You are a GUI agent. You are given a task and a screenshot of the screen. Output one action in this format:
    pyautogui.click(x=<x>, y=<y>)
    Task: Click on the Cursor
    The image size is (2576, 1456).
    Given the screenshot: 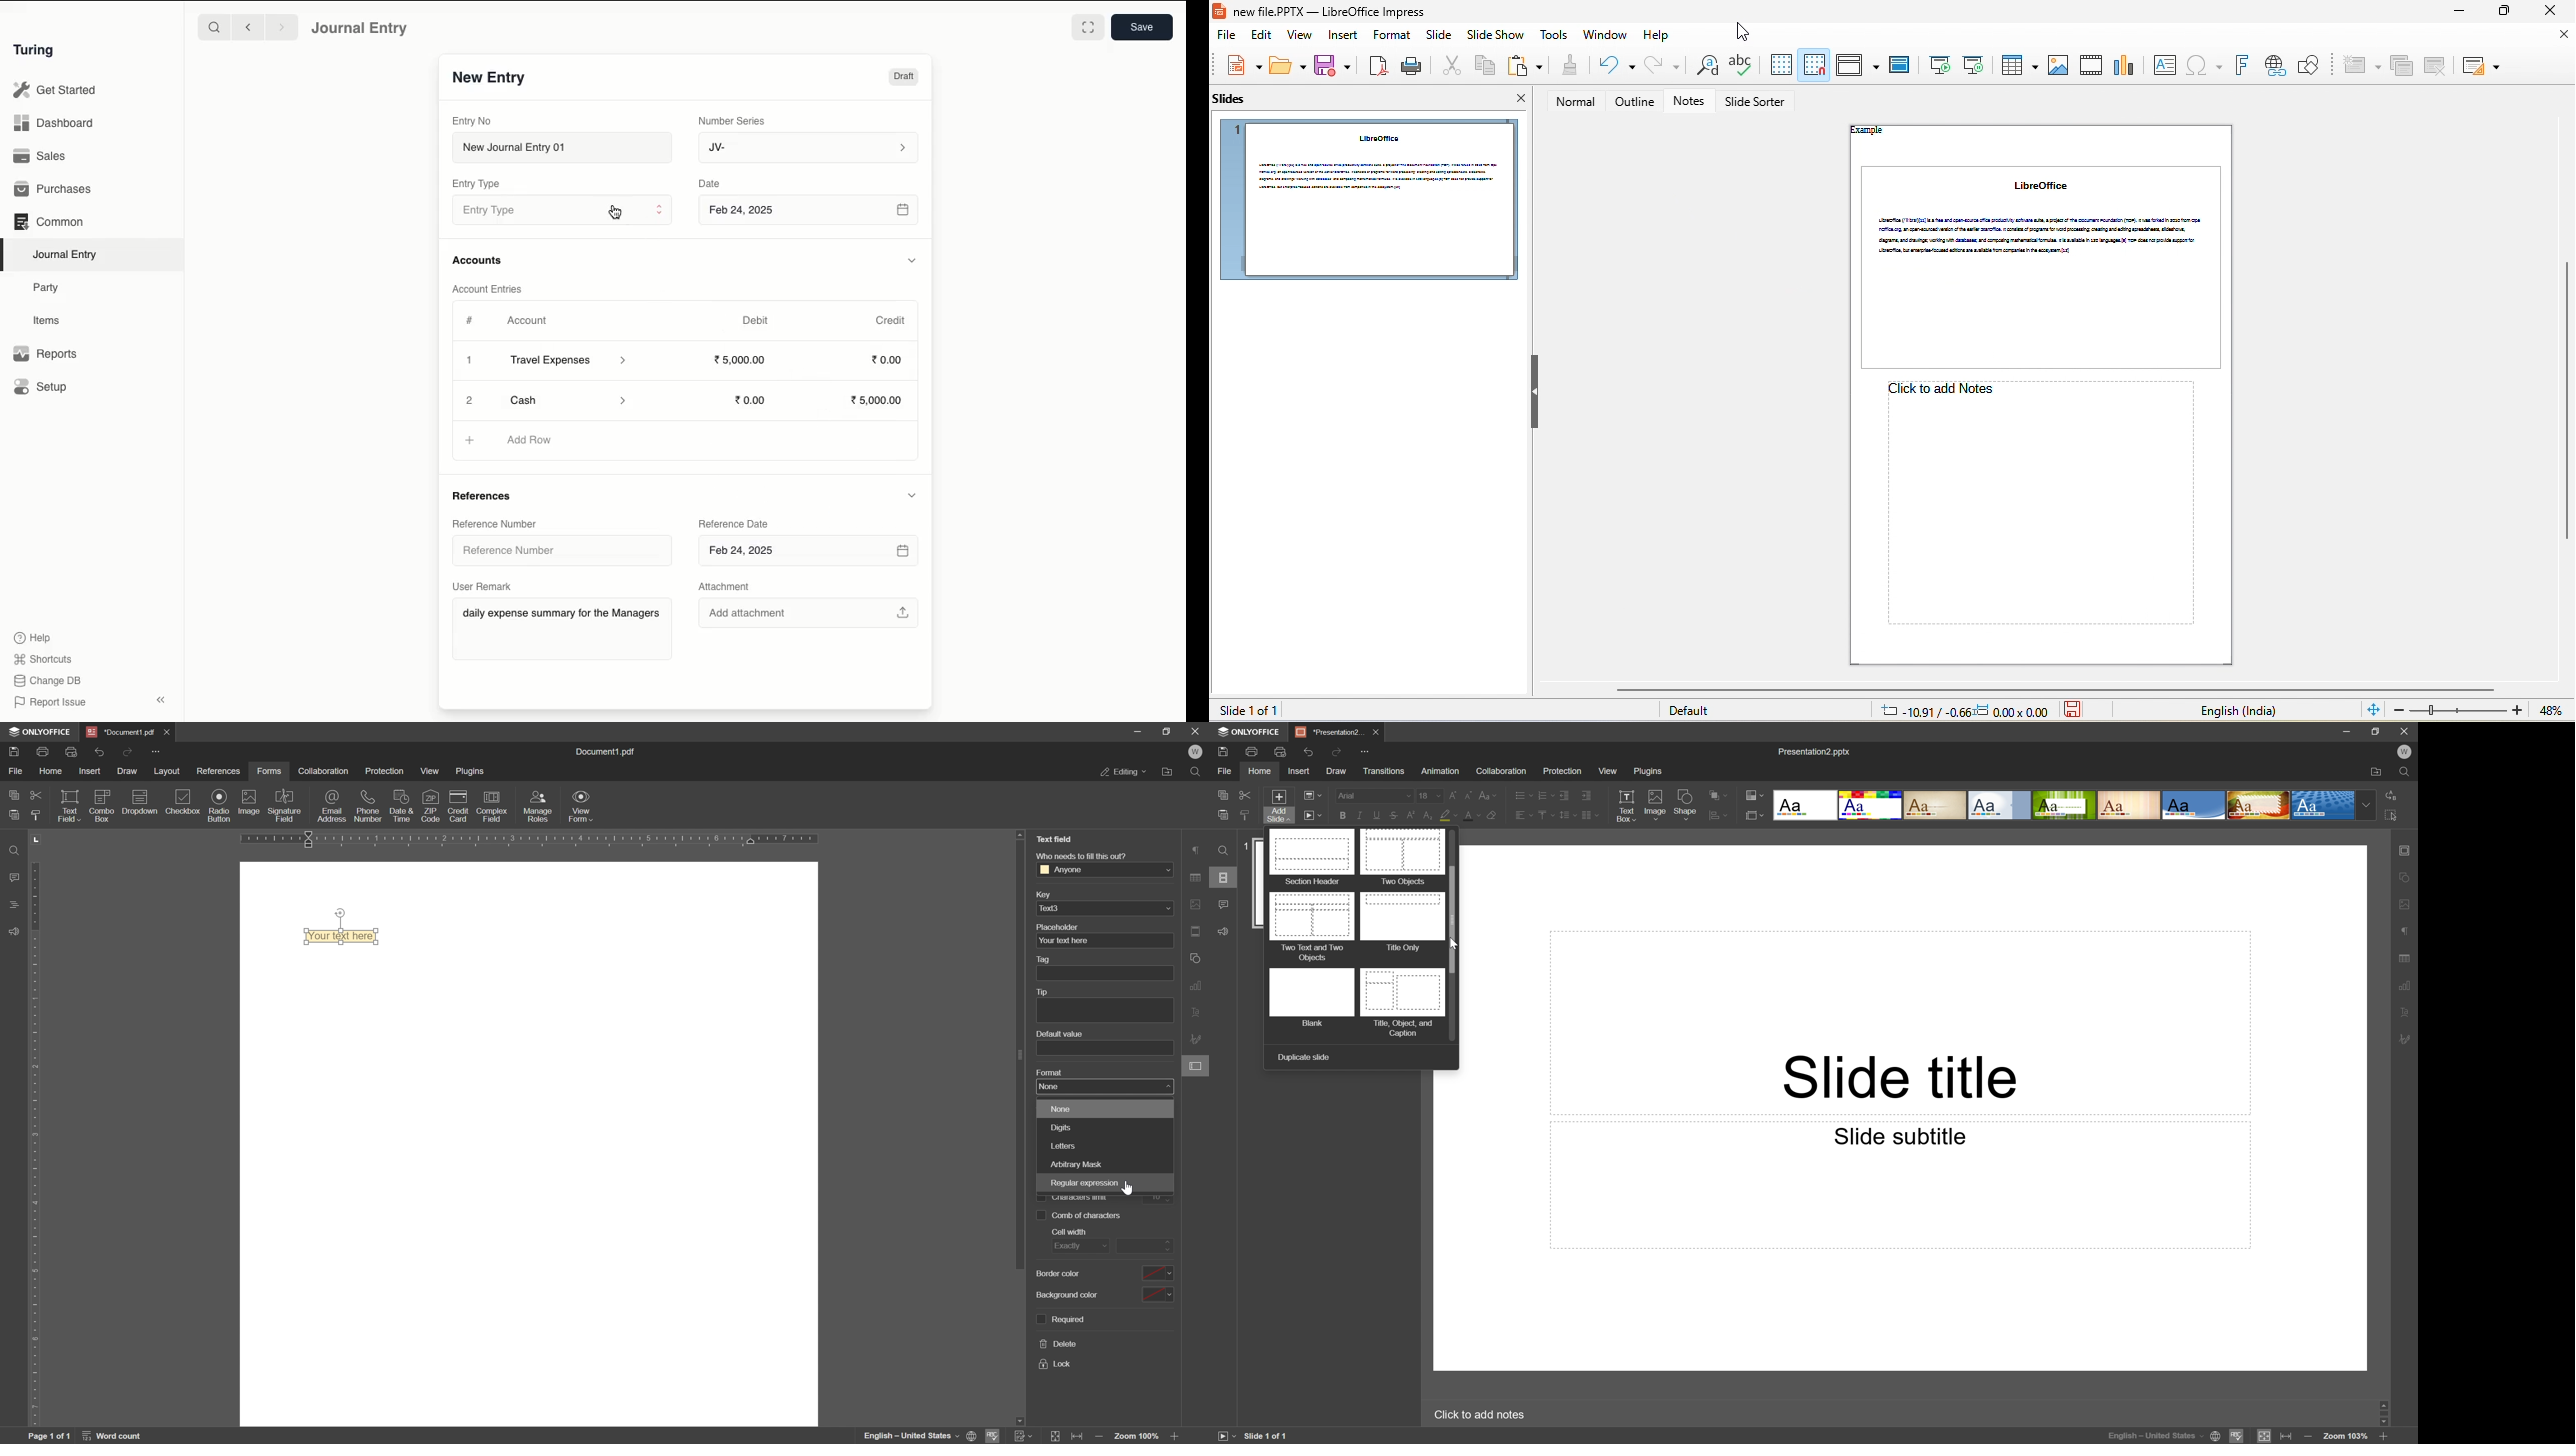 What is the action you would take?
    pyautogui.click(x=1455, y=945)
    